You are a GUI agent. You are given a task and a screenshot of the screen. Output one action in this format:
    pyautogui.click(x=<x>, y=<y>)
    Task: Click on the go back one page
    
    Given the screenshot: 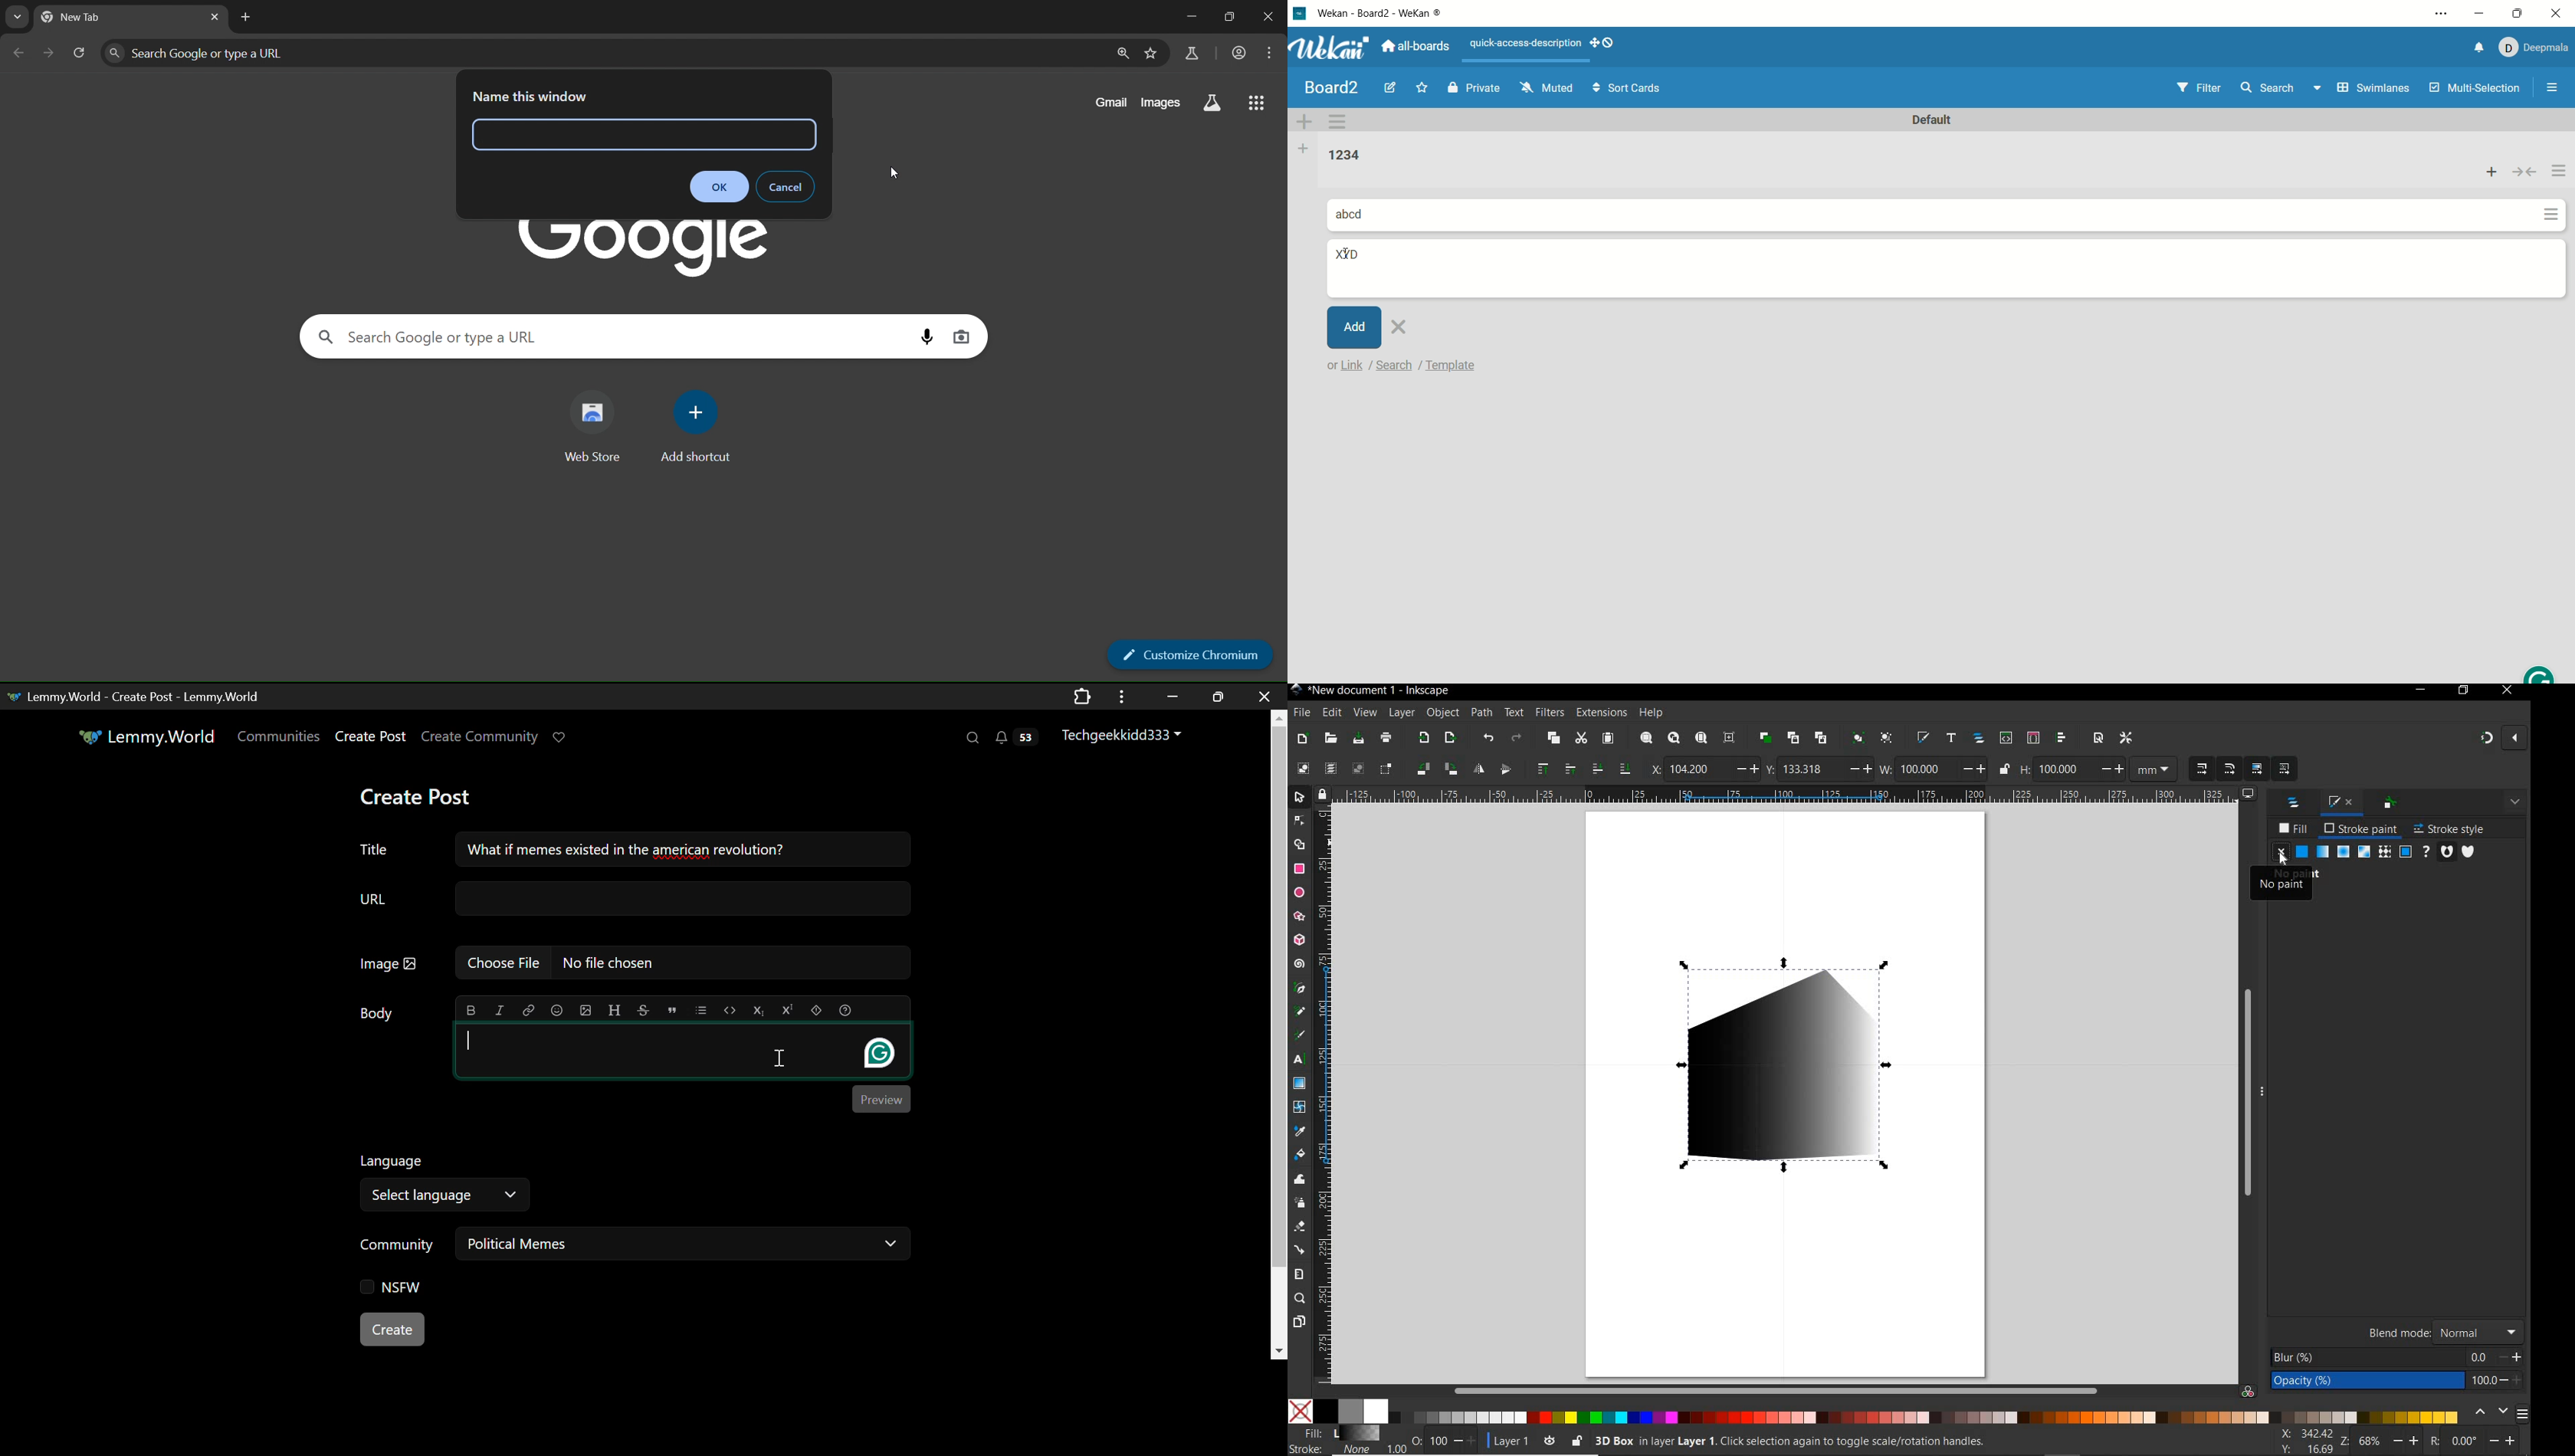 What is the action you would take?
    pyautogui.click(x=20, y=51)
    